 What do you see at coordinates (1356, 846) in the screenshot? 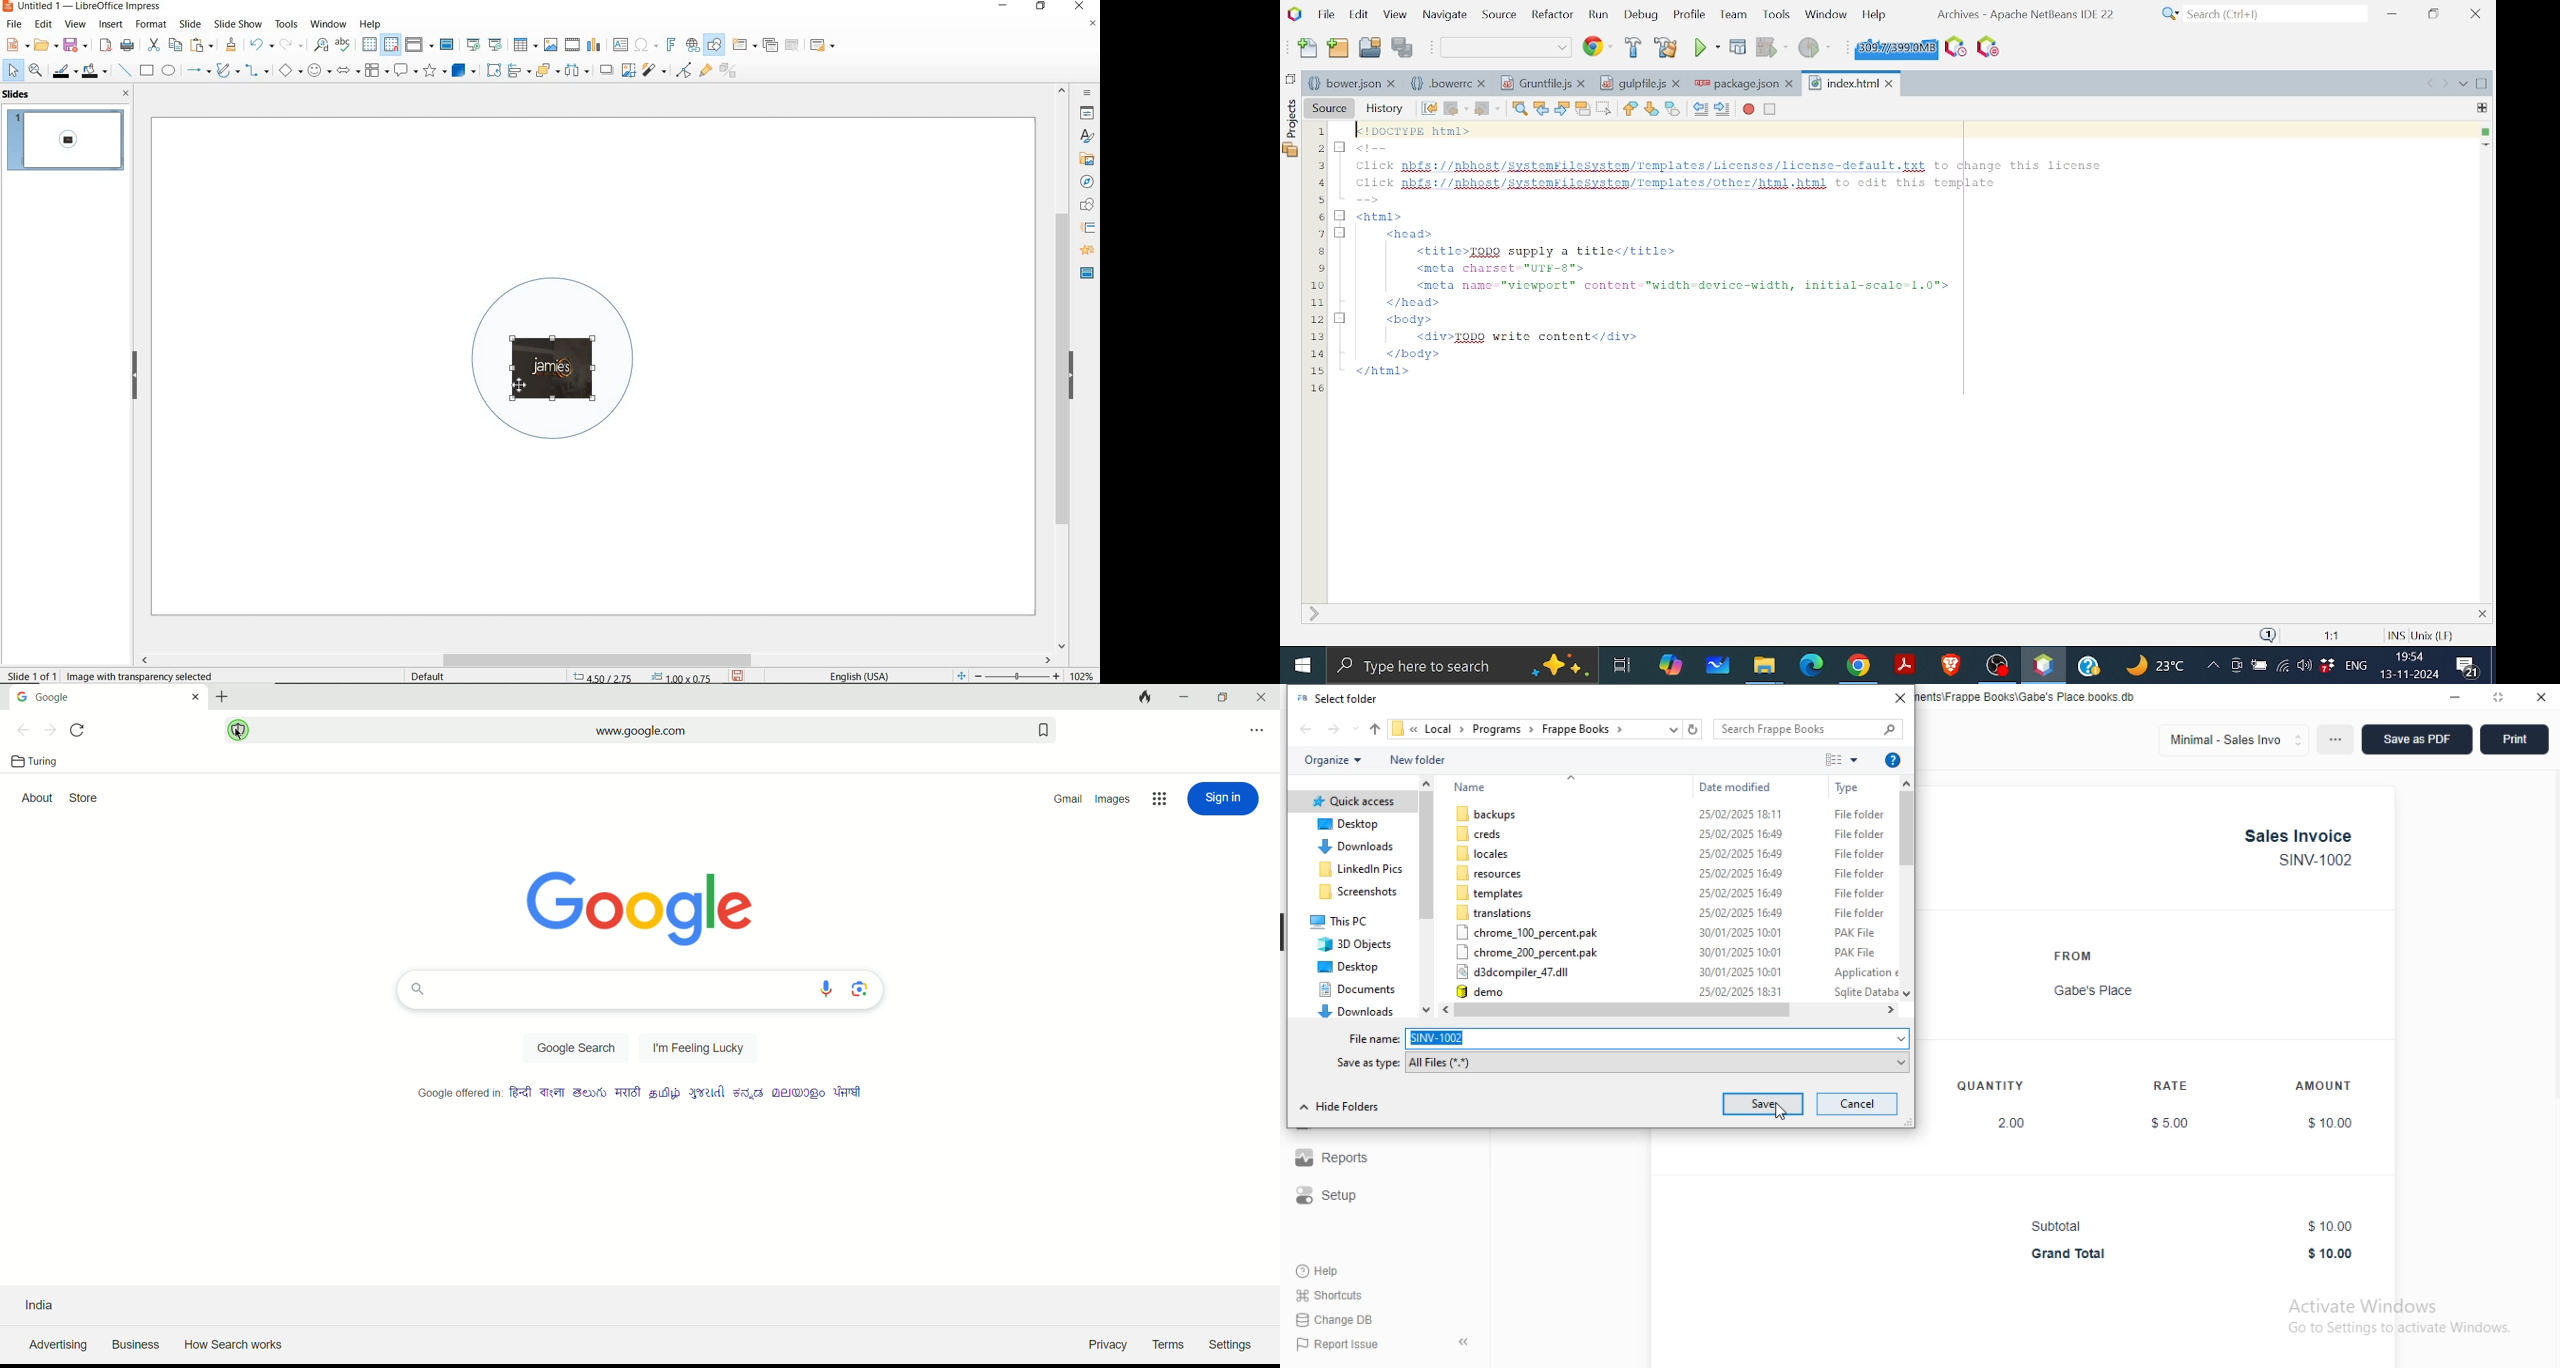
I see `downloads` at bounding box center [1356, 846].